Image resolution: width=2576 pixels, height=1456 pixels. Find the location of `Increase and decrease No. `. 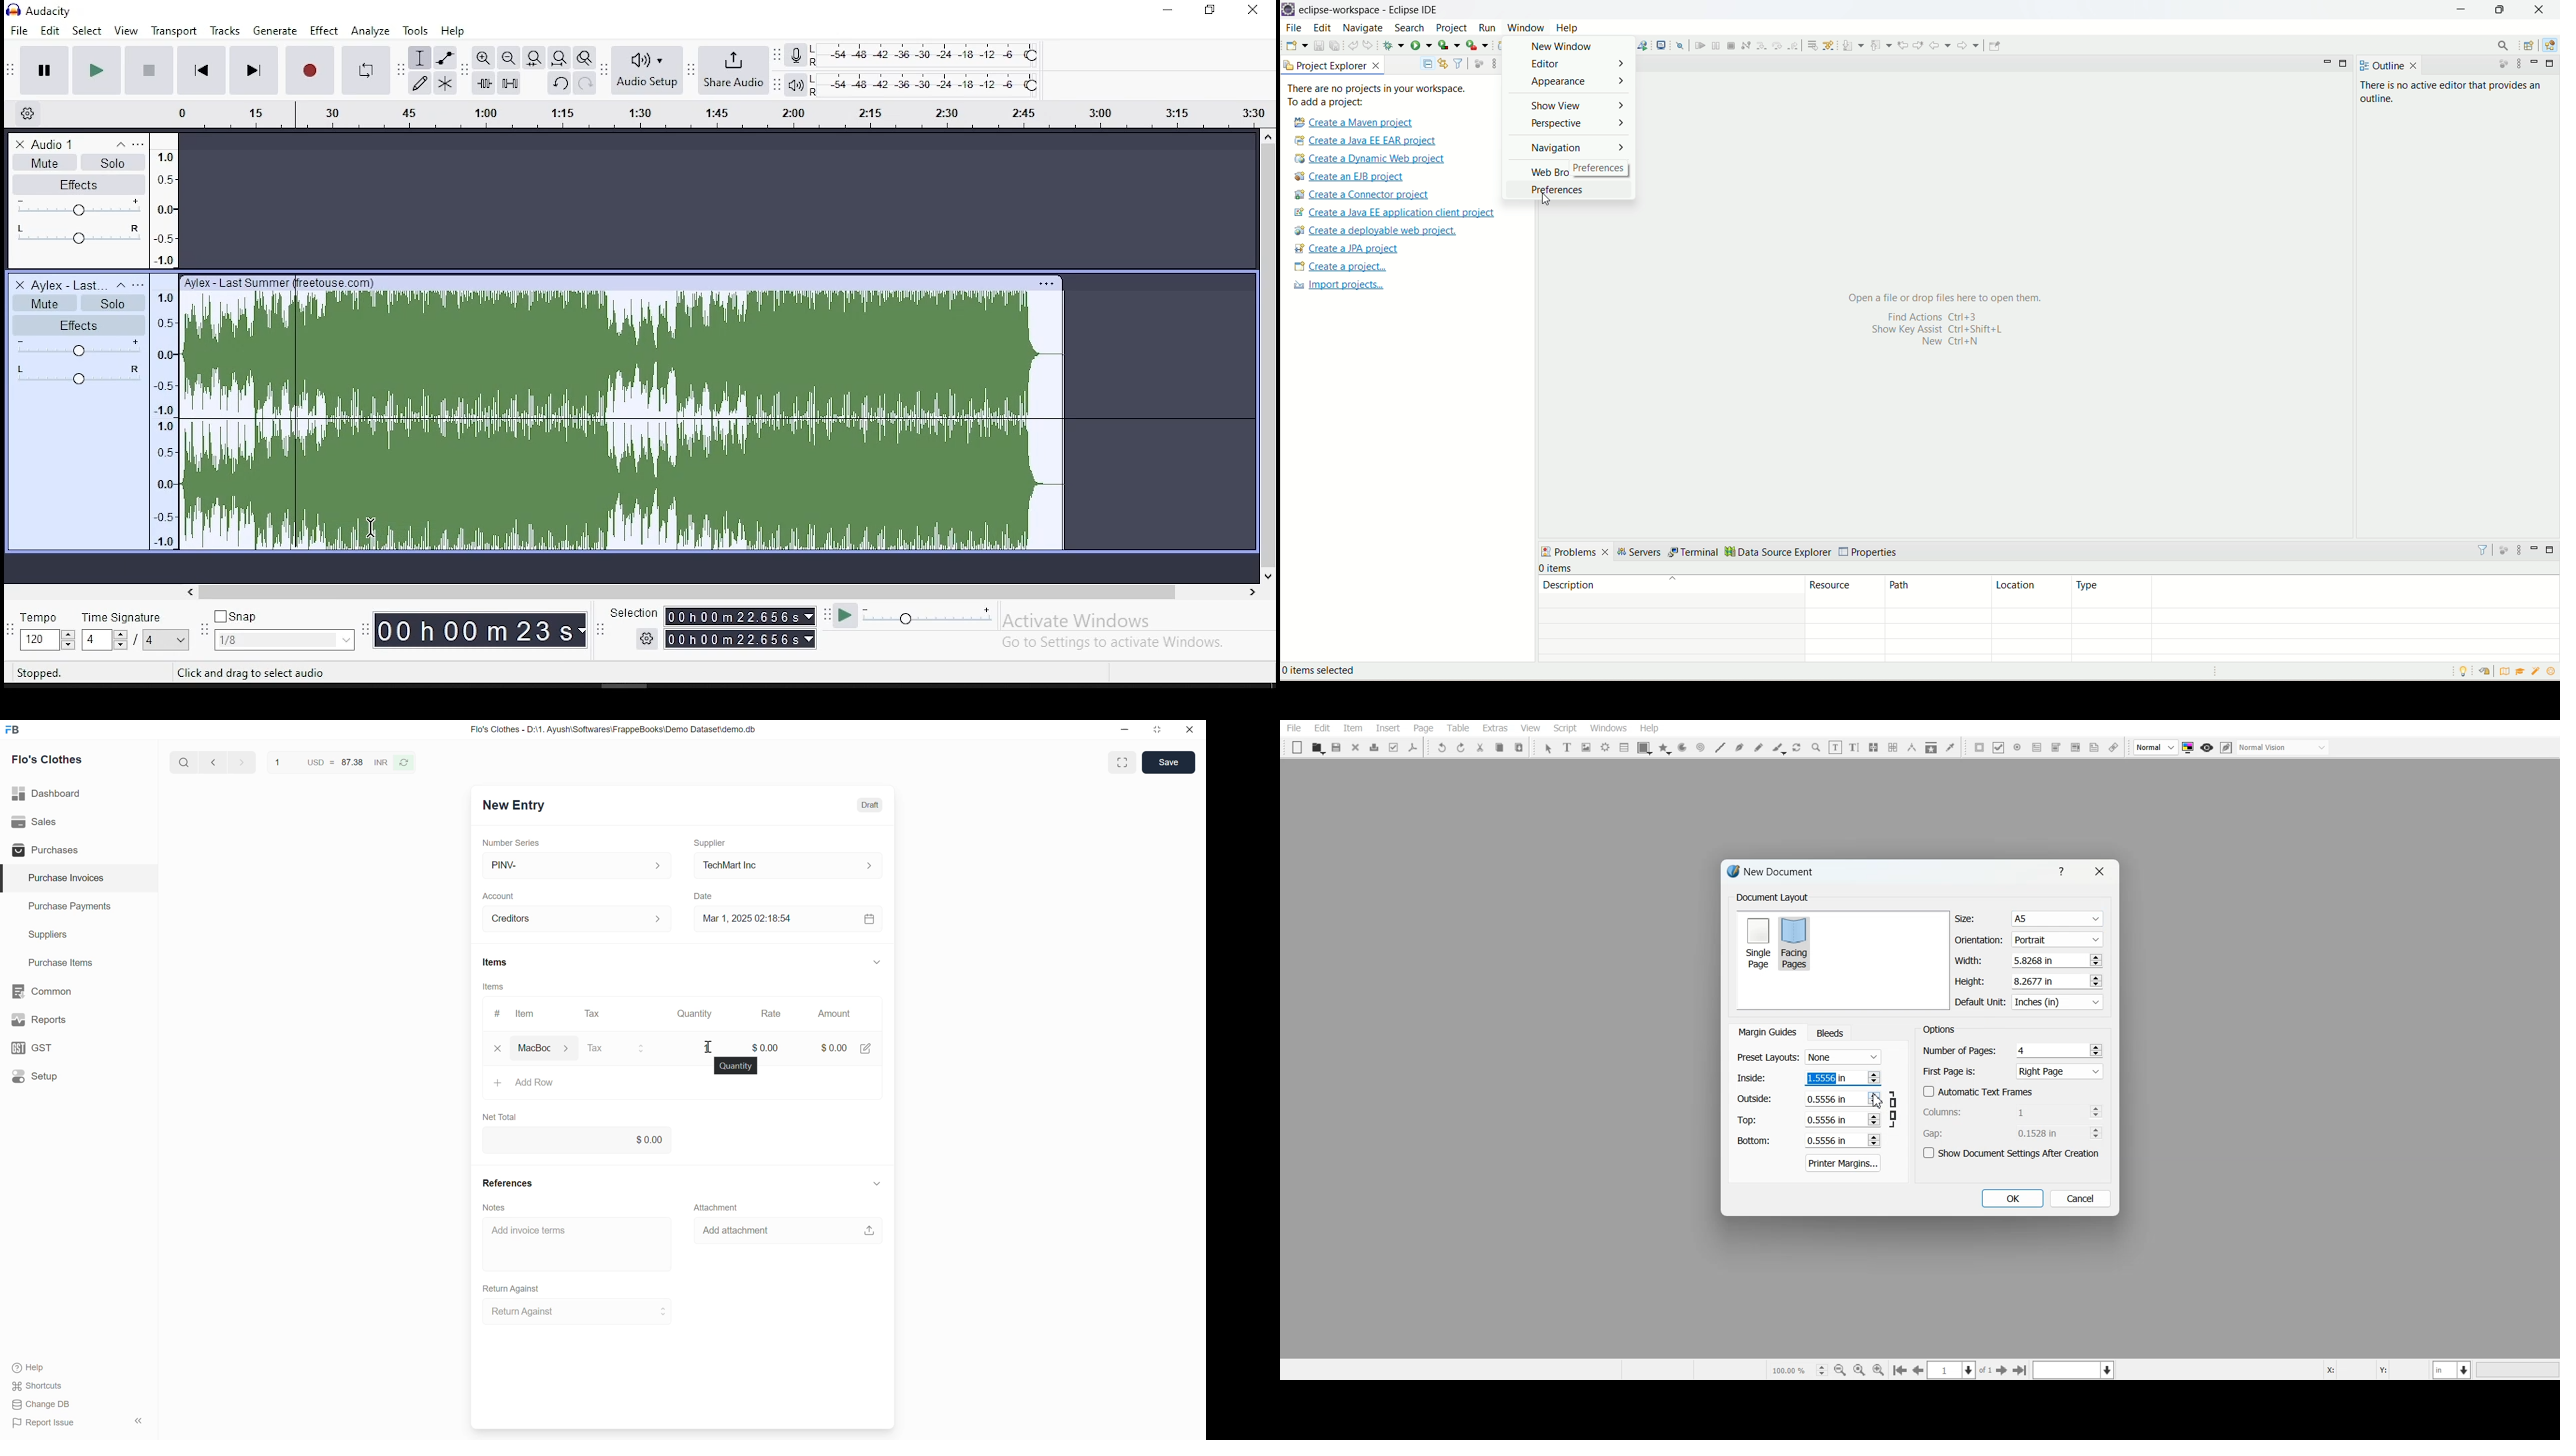

Increase and decrease No.  is located at coordinates (1873, 1120).